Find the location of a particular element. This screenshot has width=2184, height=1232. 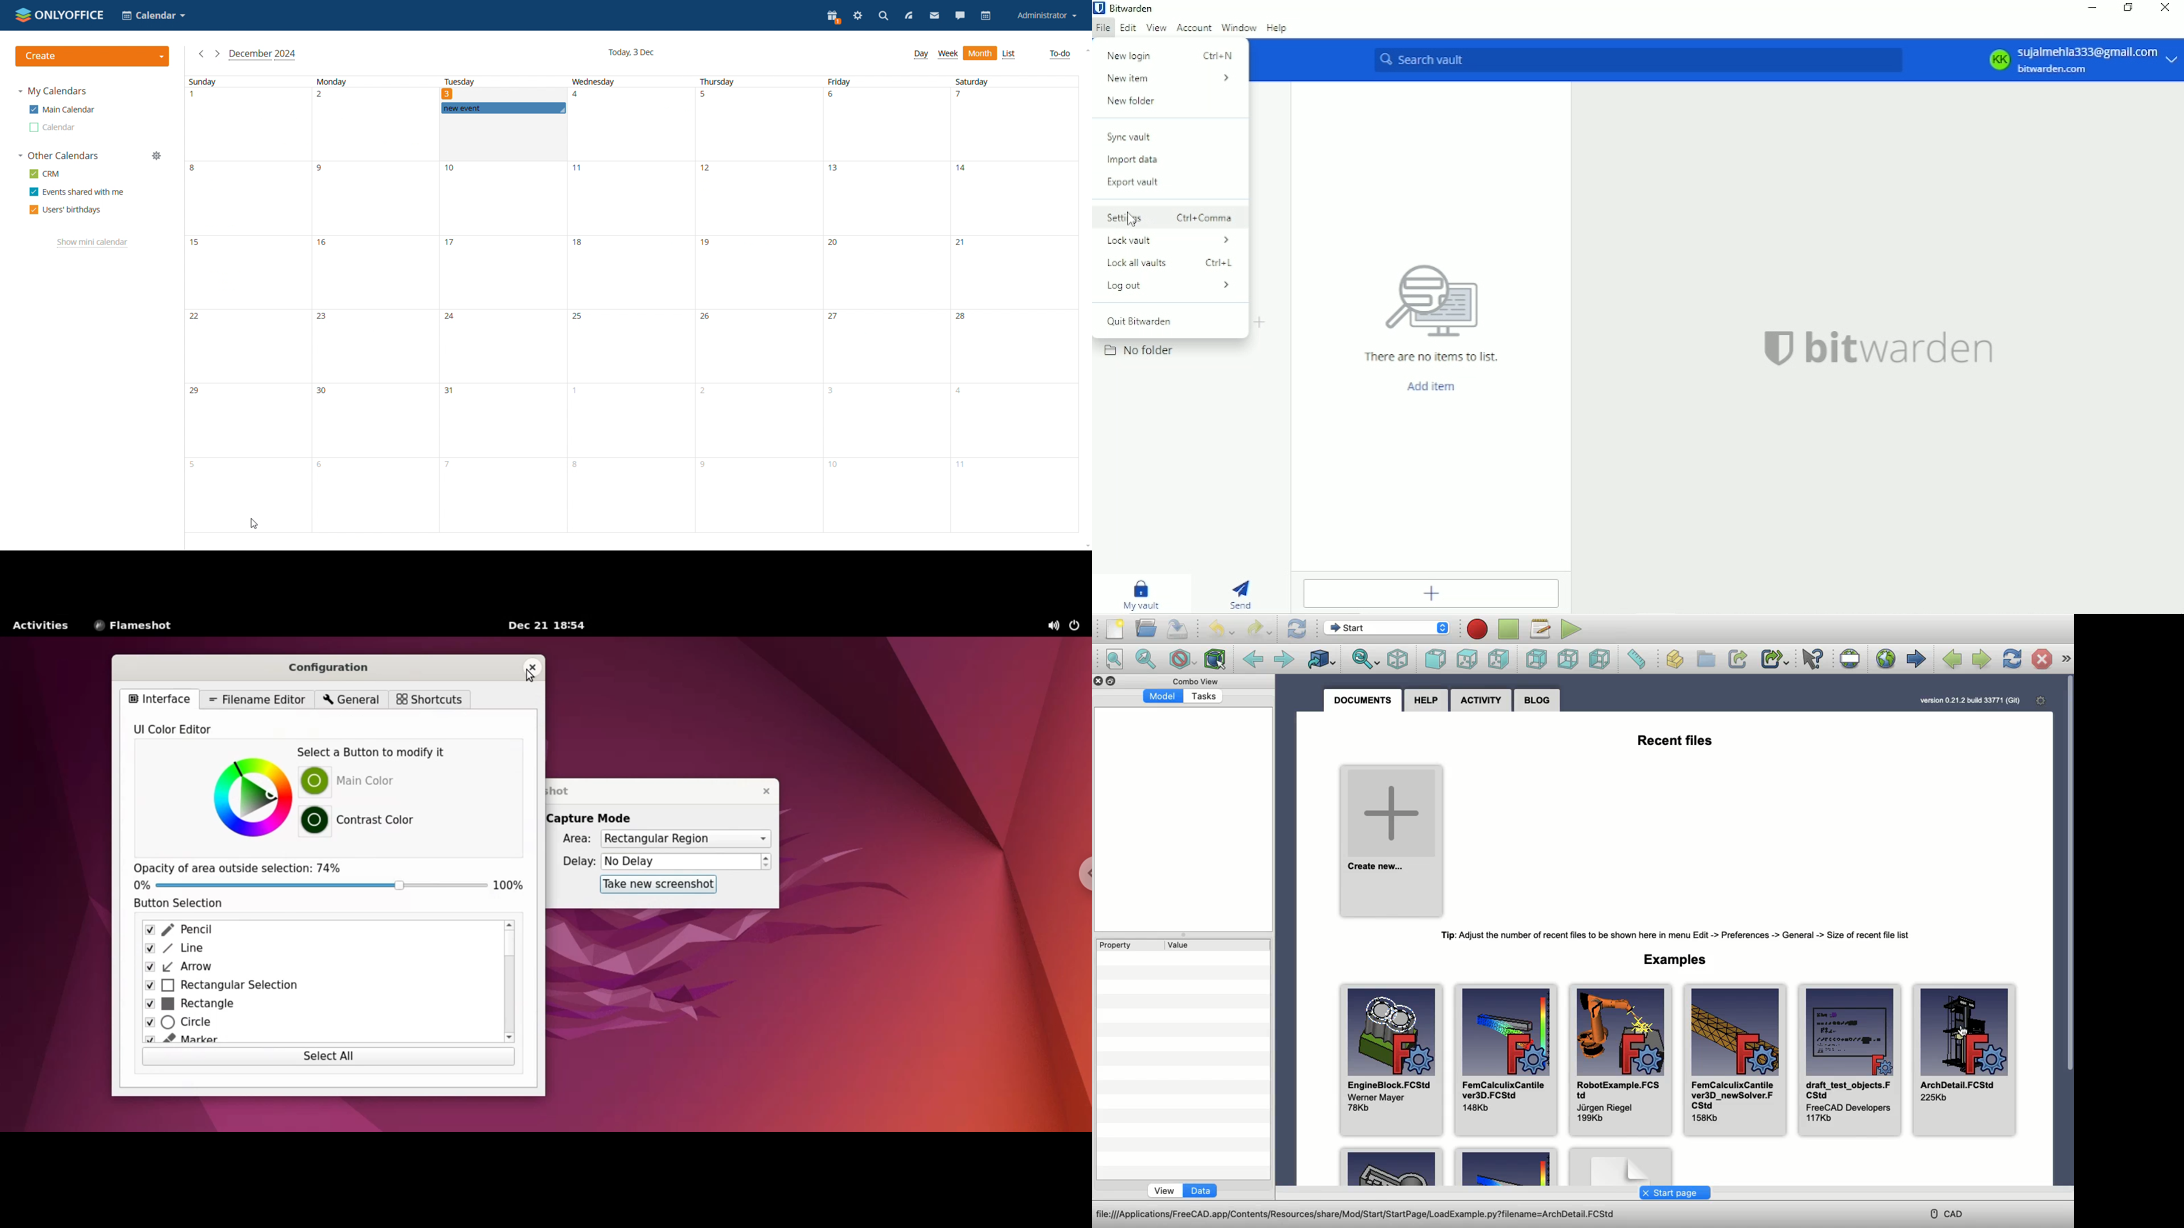

New login is located at coordinates (1172, 54).